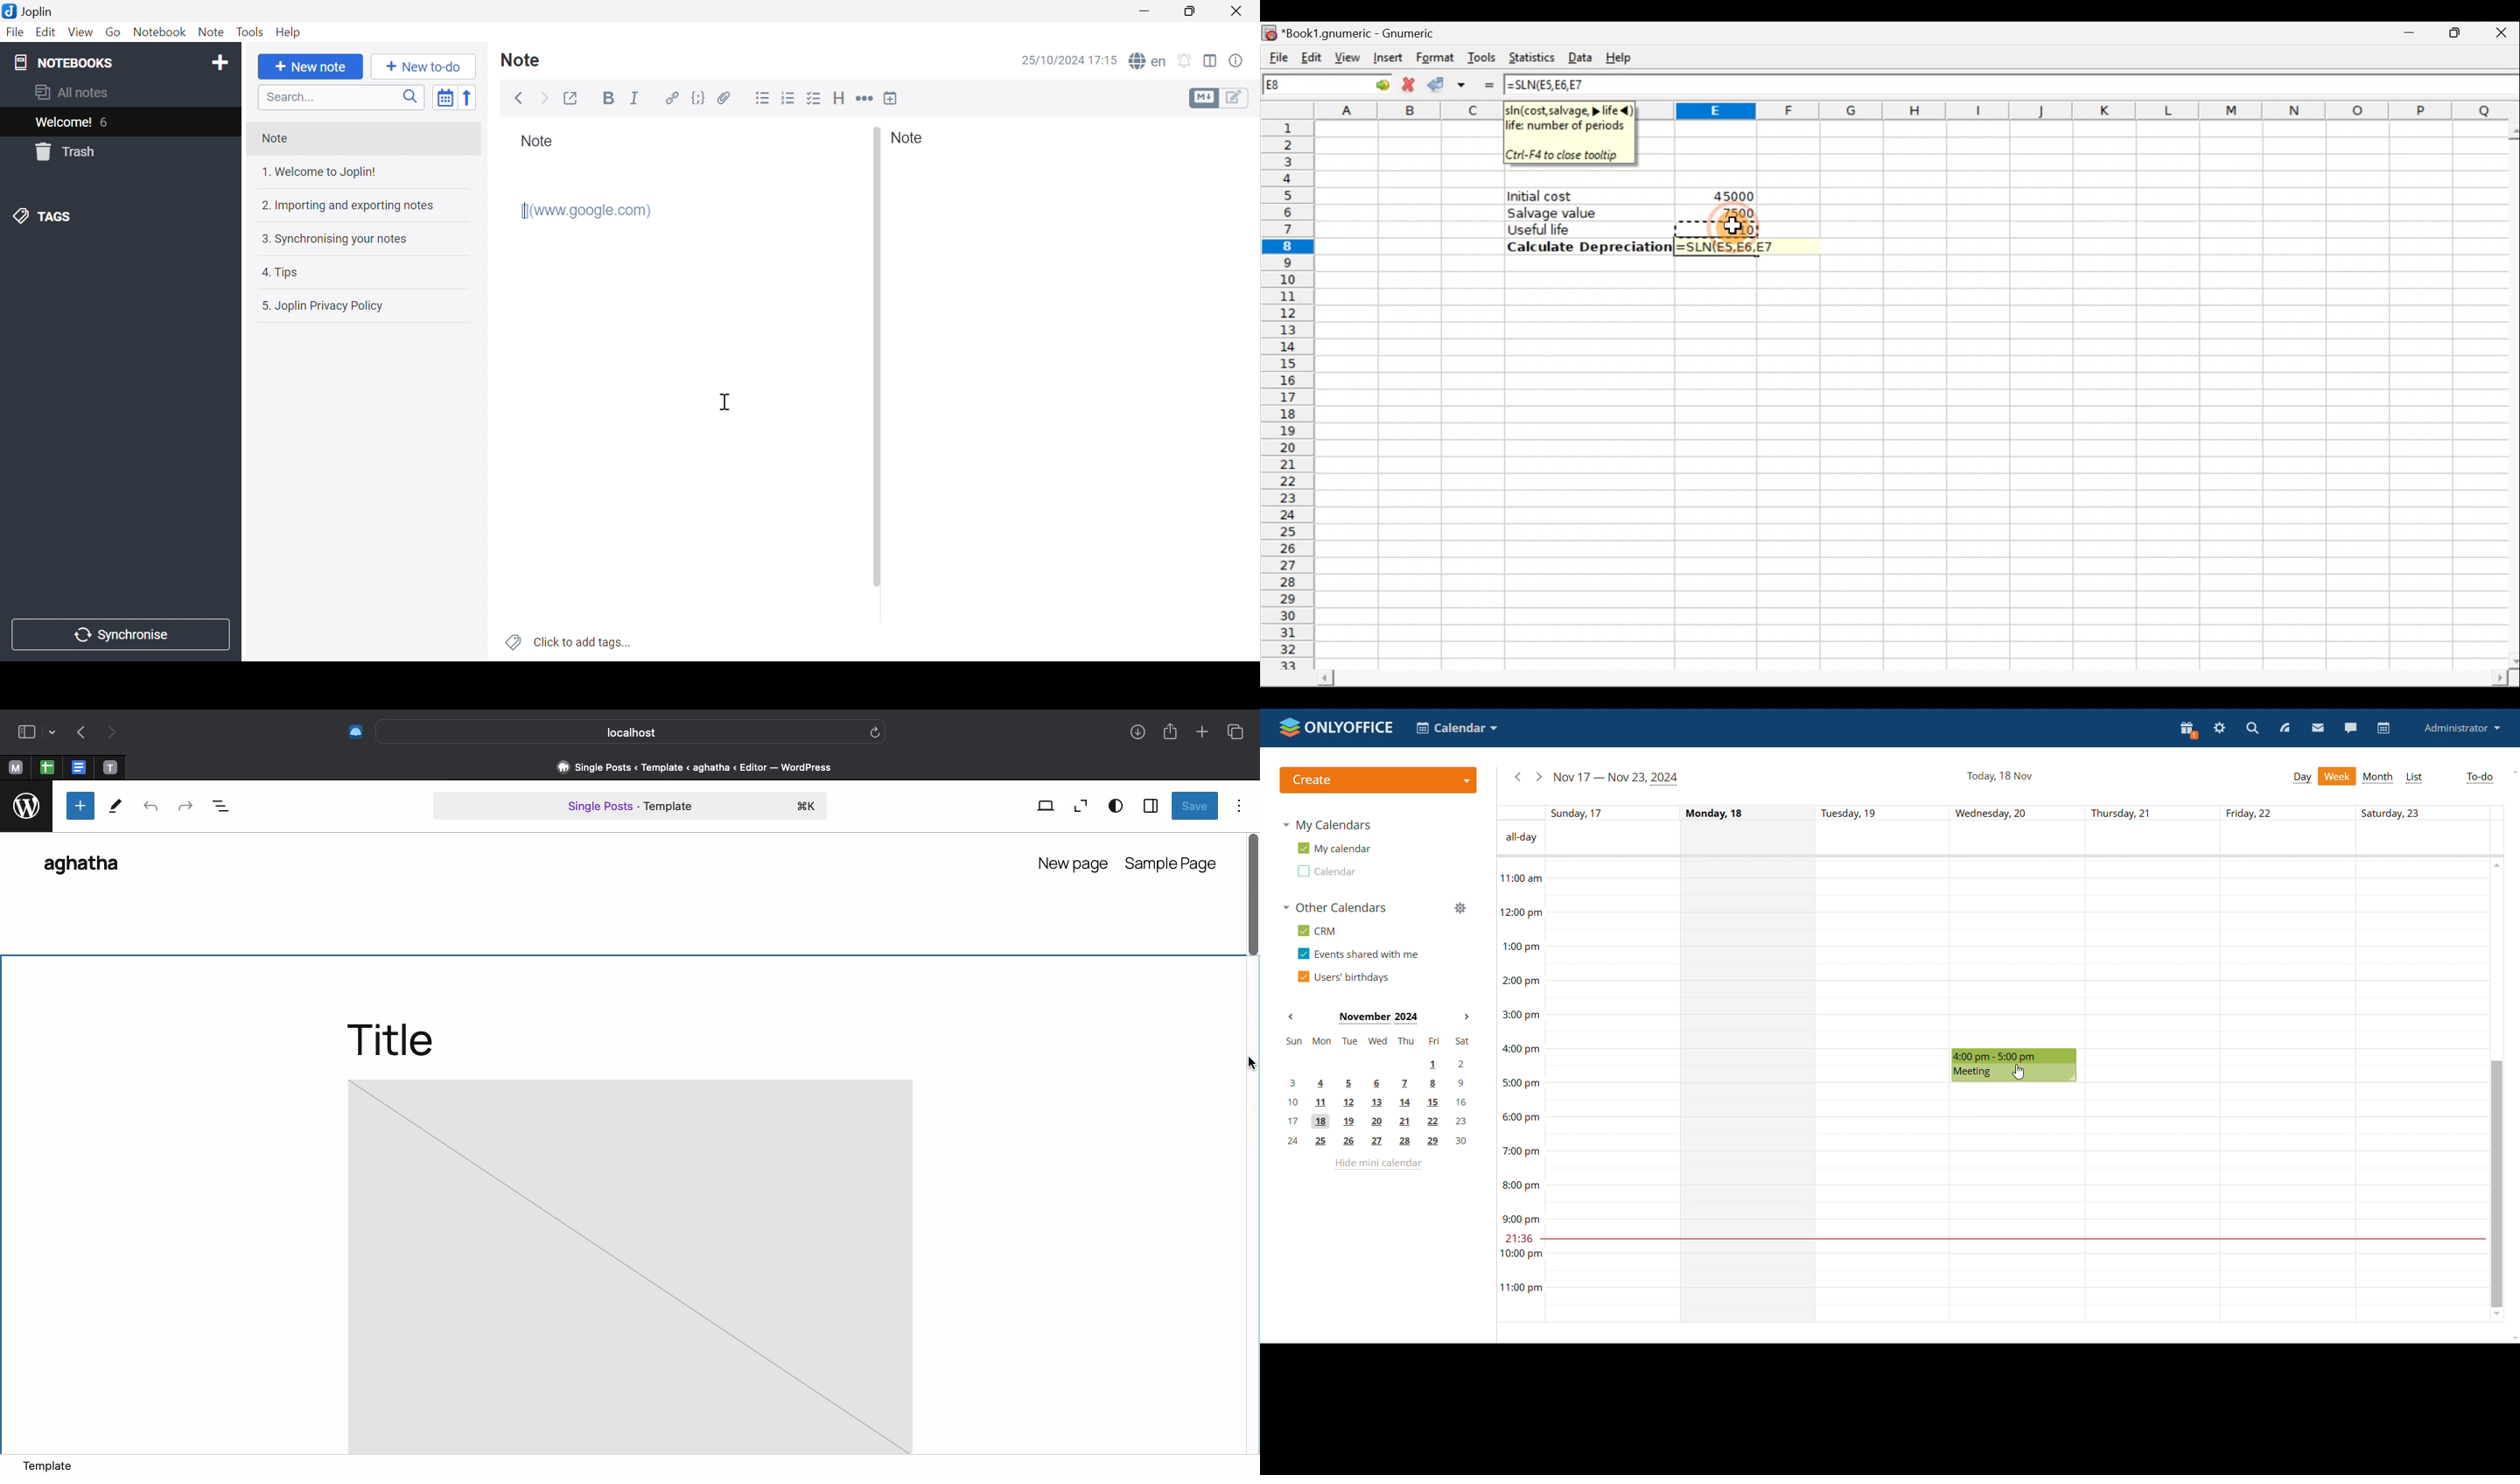 The height and width of the screenshot is (1484, 2520). What do you see at coordinates (1237, 11) in the screenshot?
I see `Close` at bounding box center [1237, 11].